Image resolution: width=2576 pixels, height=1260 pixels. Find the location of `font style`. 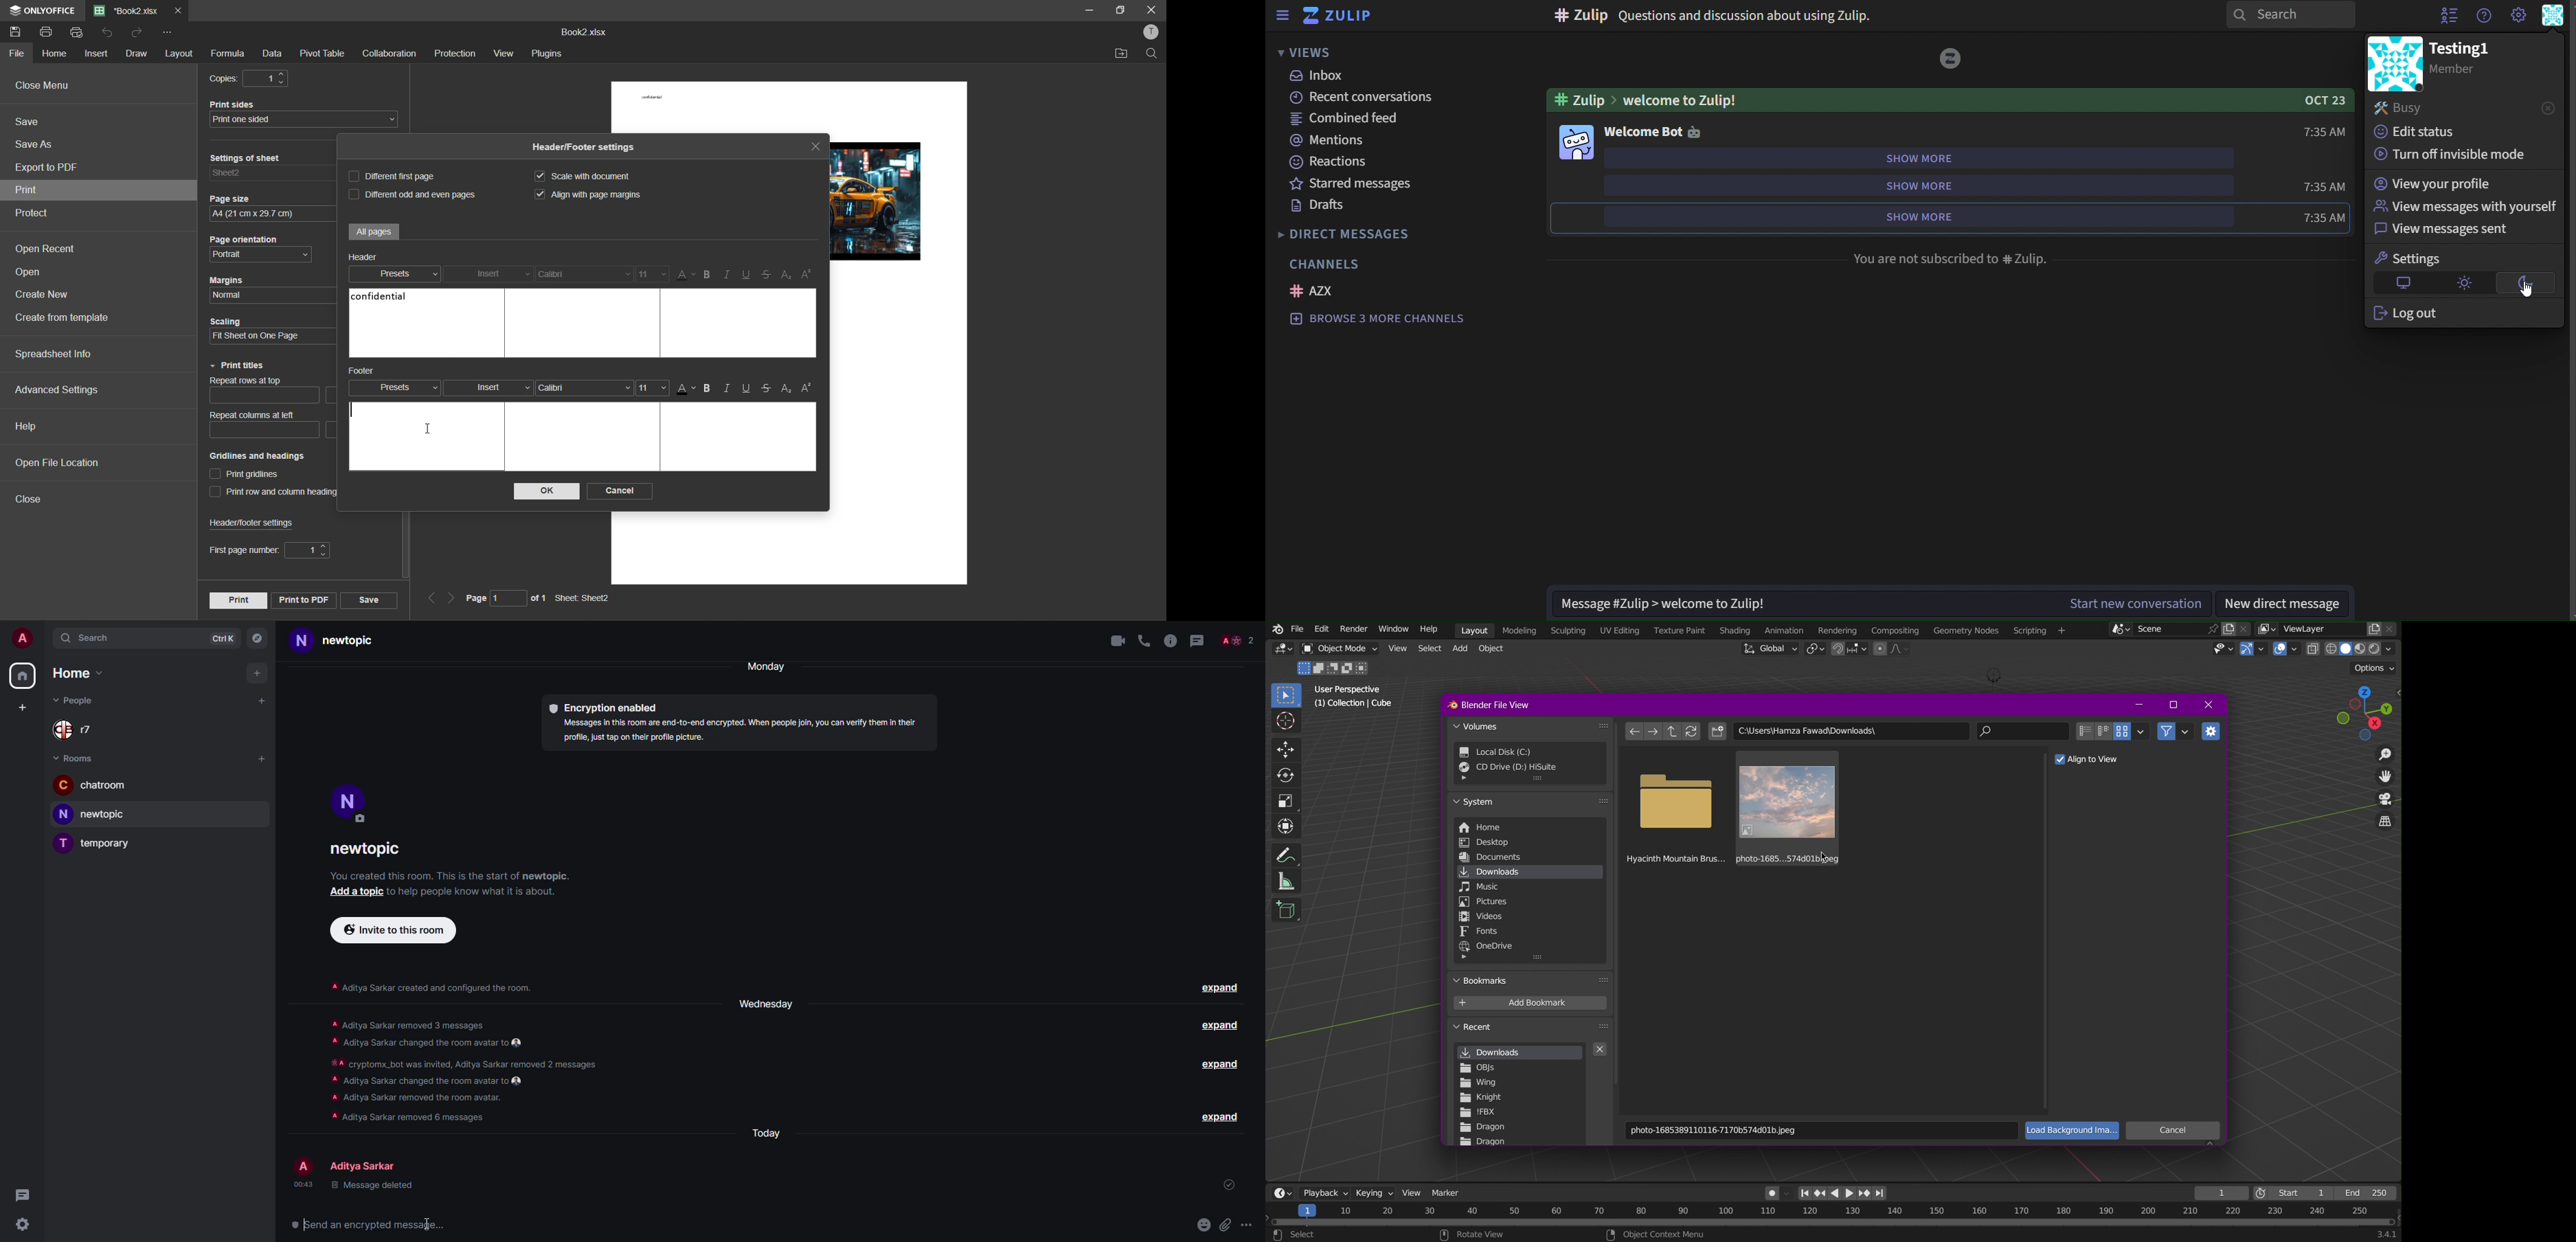

font style is located at coordinates (586, 273).